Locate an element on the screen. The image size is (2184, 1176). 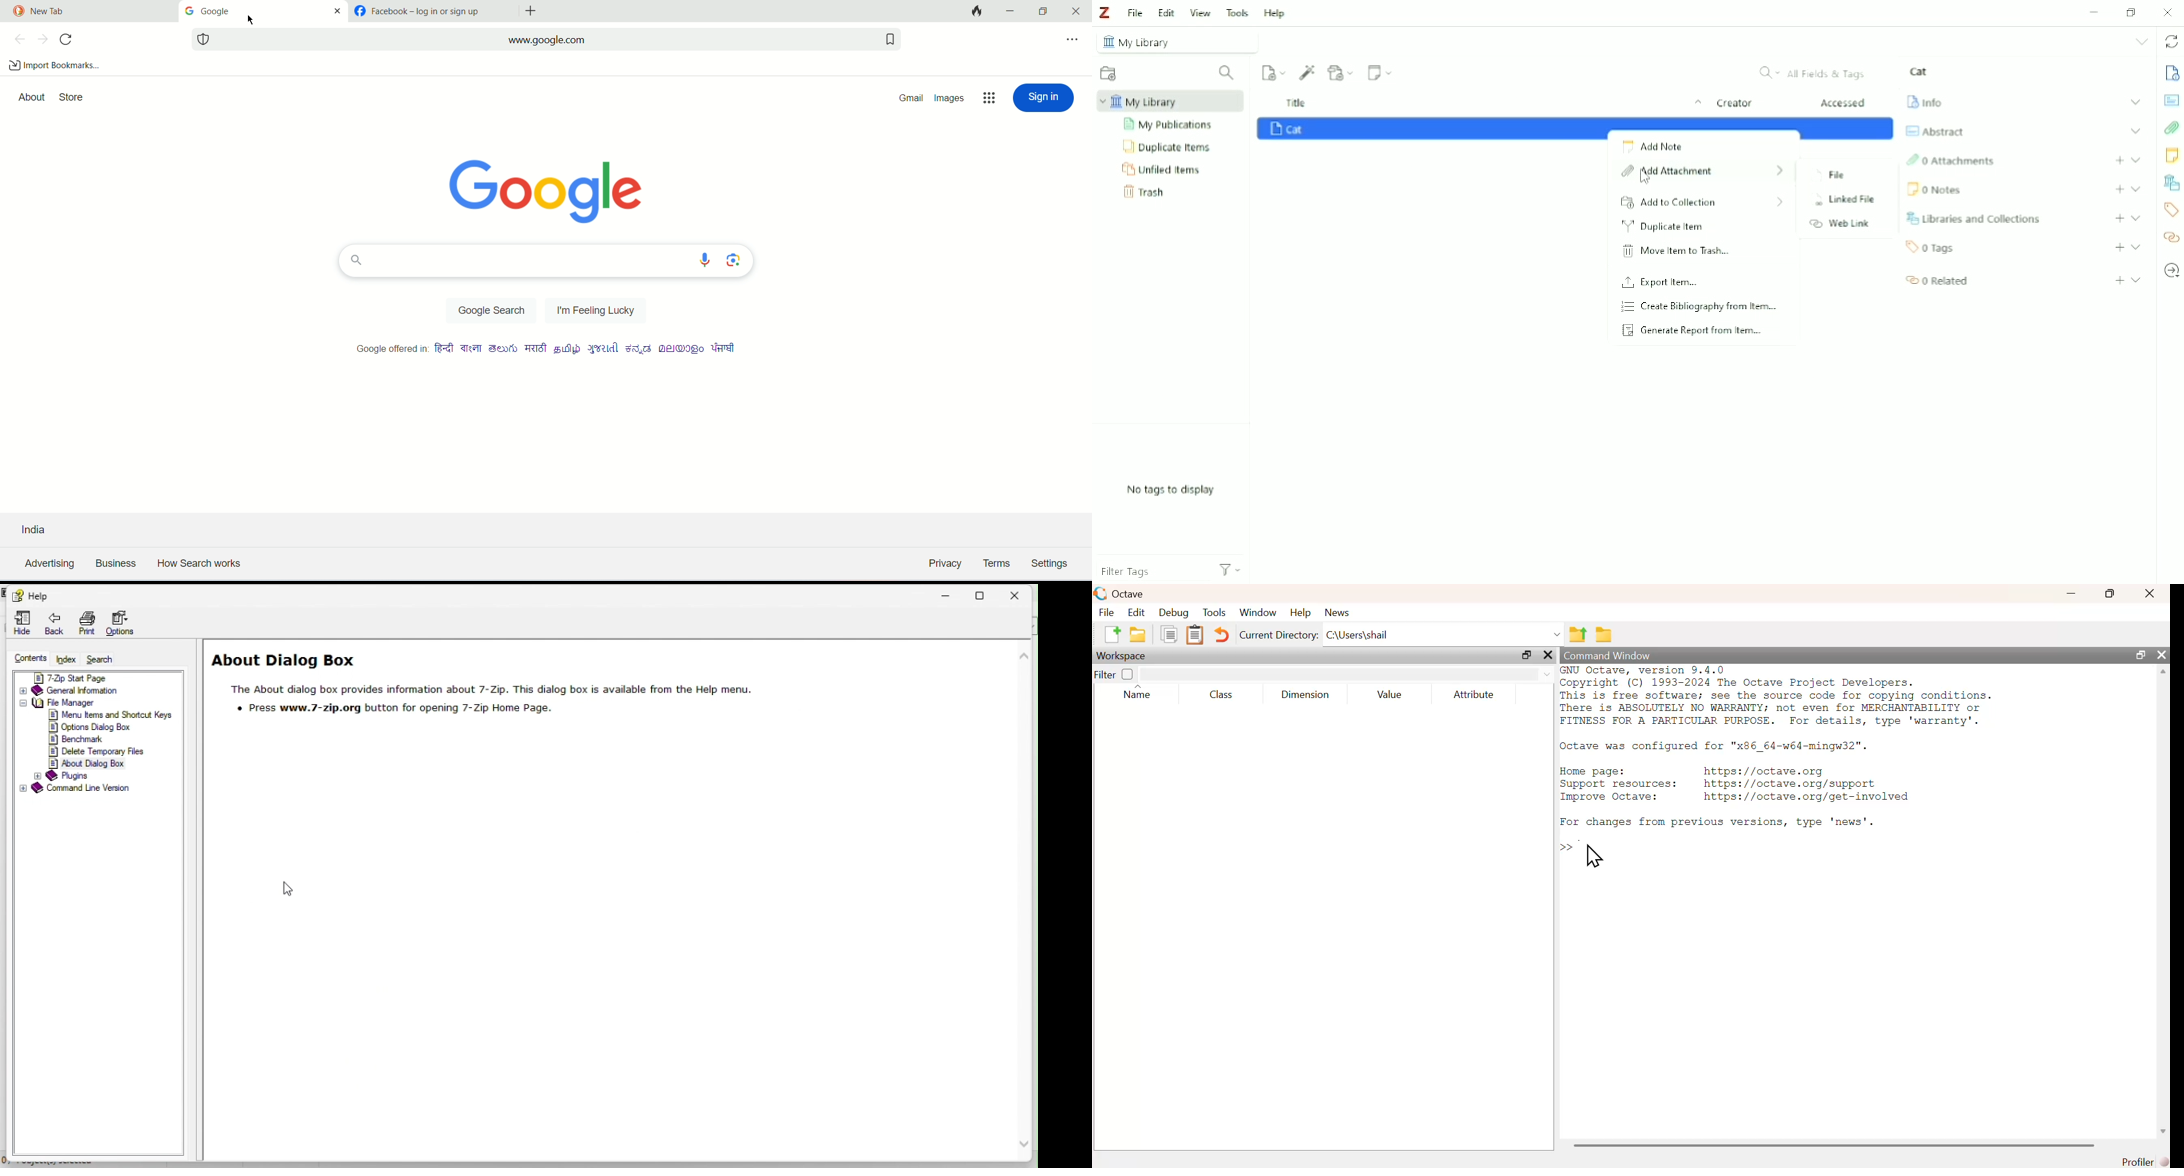
Back is located at coordinates (55, 623).